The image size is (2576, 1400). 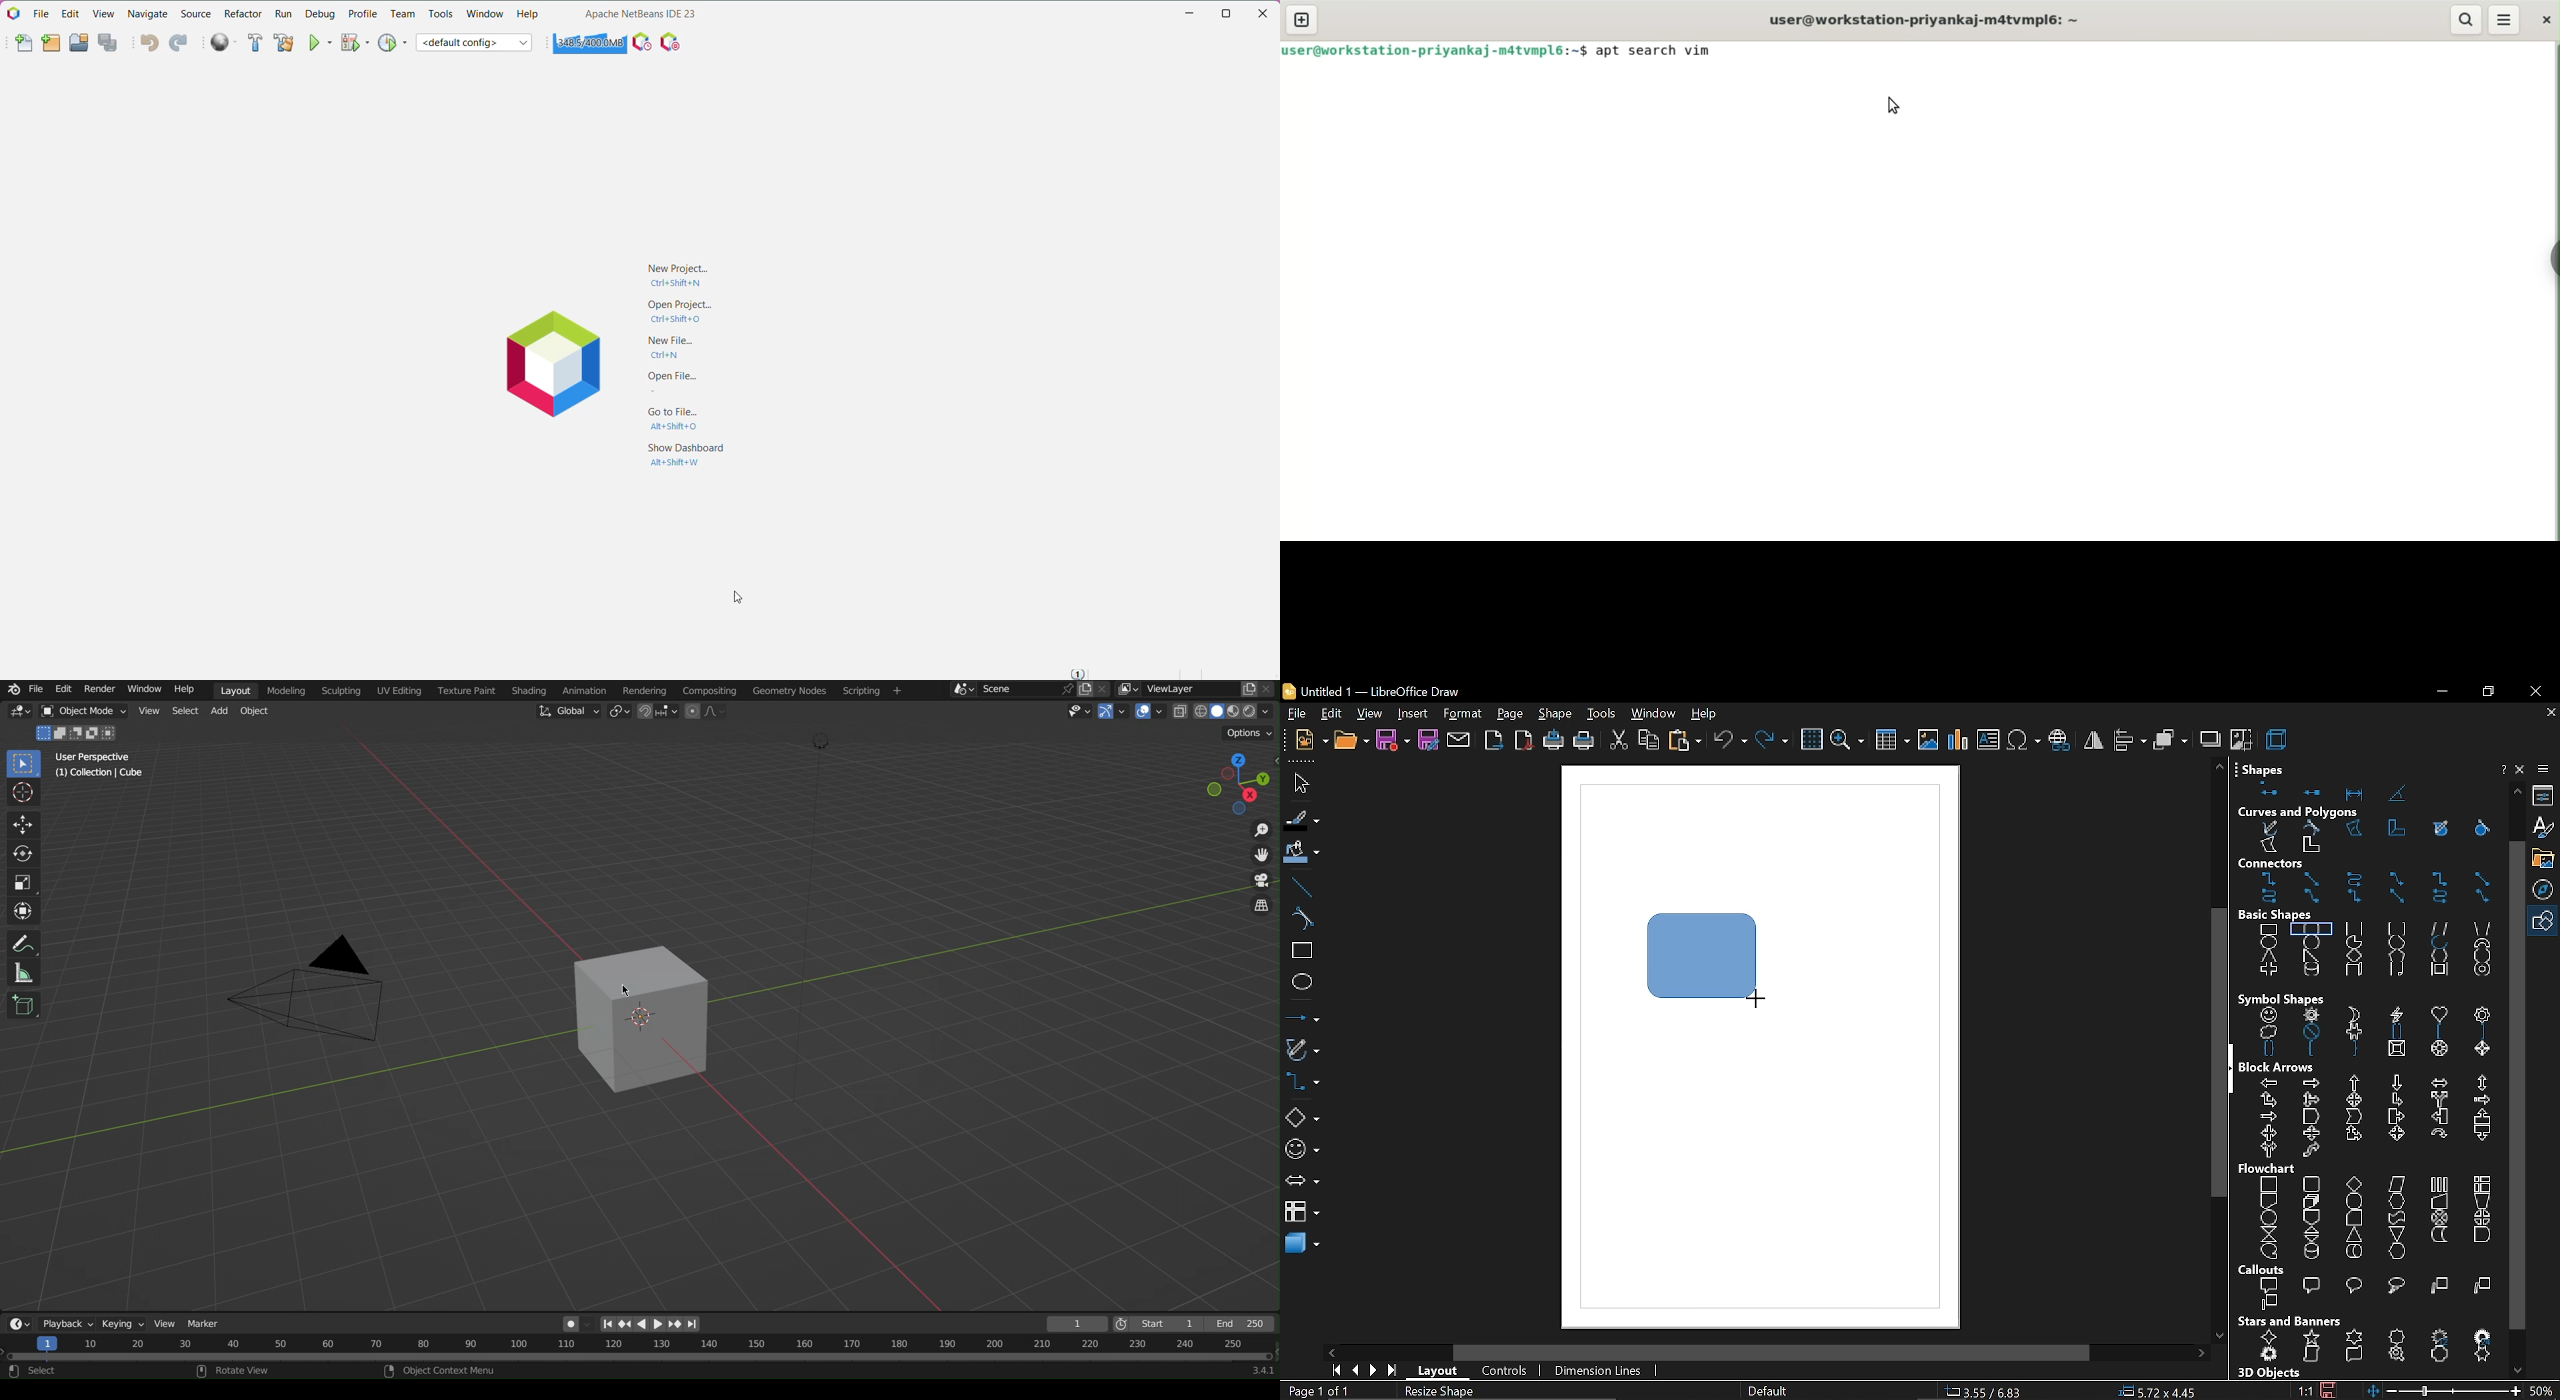 I want to click on change zoom, so click(x=2442, y=1391).